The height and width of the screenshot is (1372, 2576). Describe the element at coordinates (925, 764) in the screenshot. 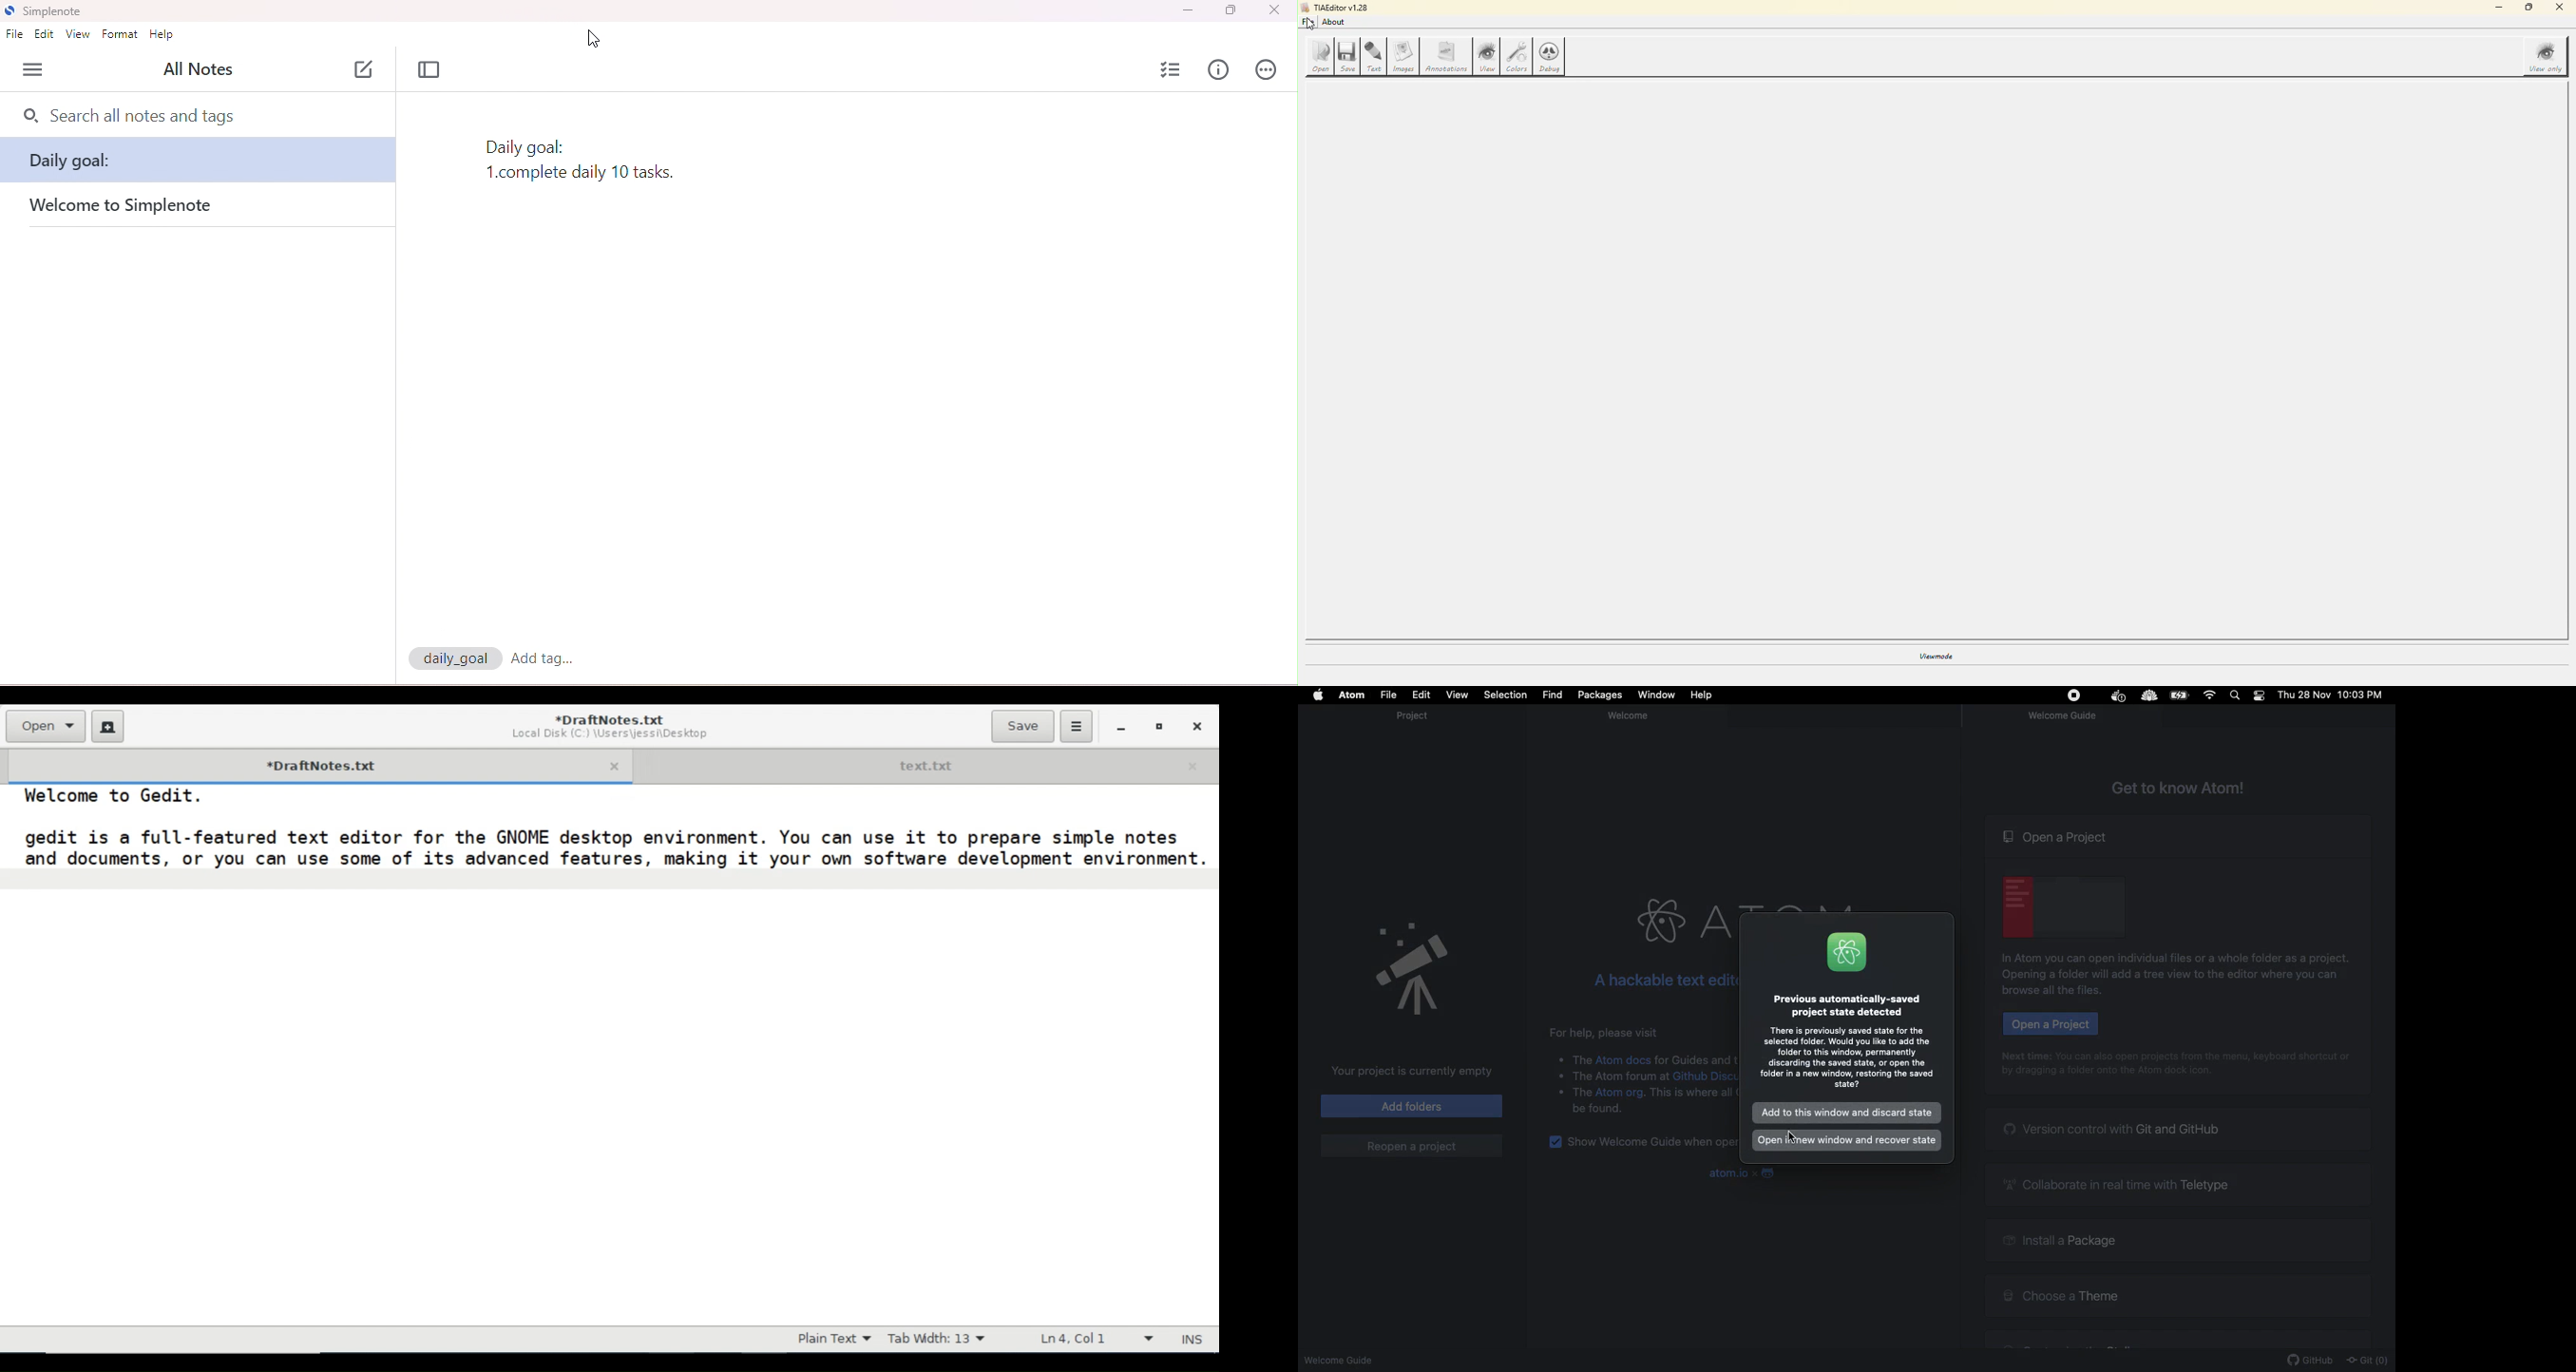

I see `Open Tab` at that location.